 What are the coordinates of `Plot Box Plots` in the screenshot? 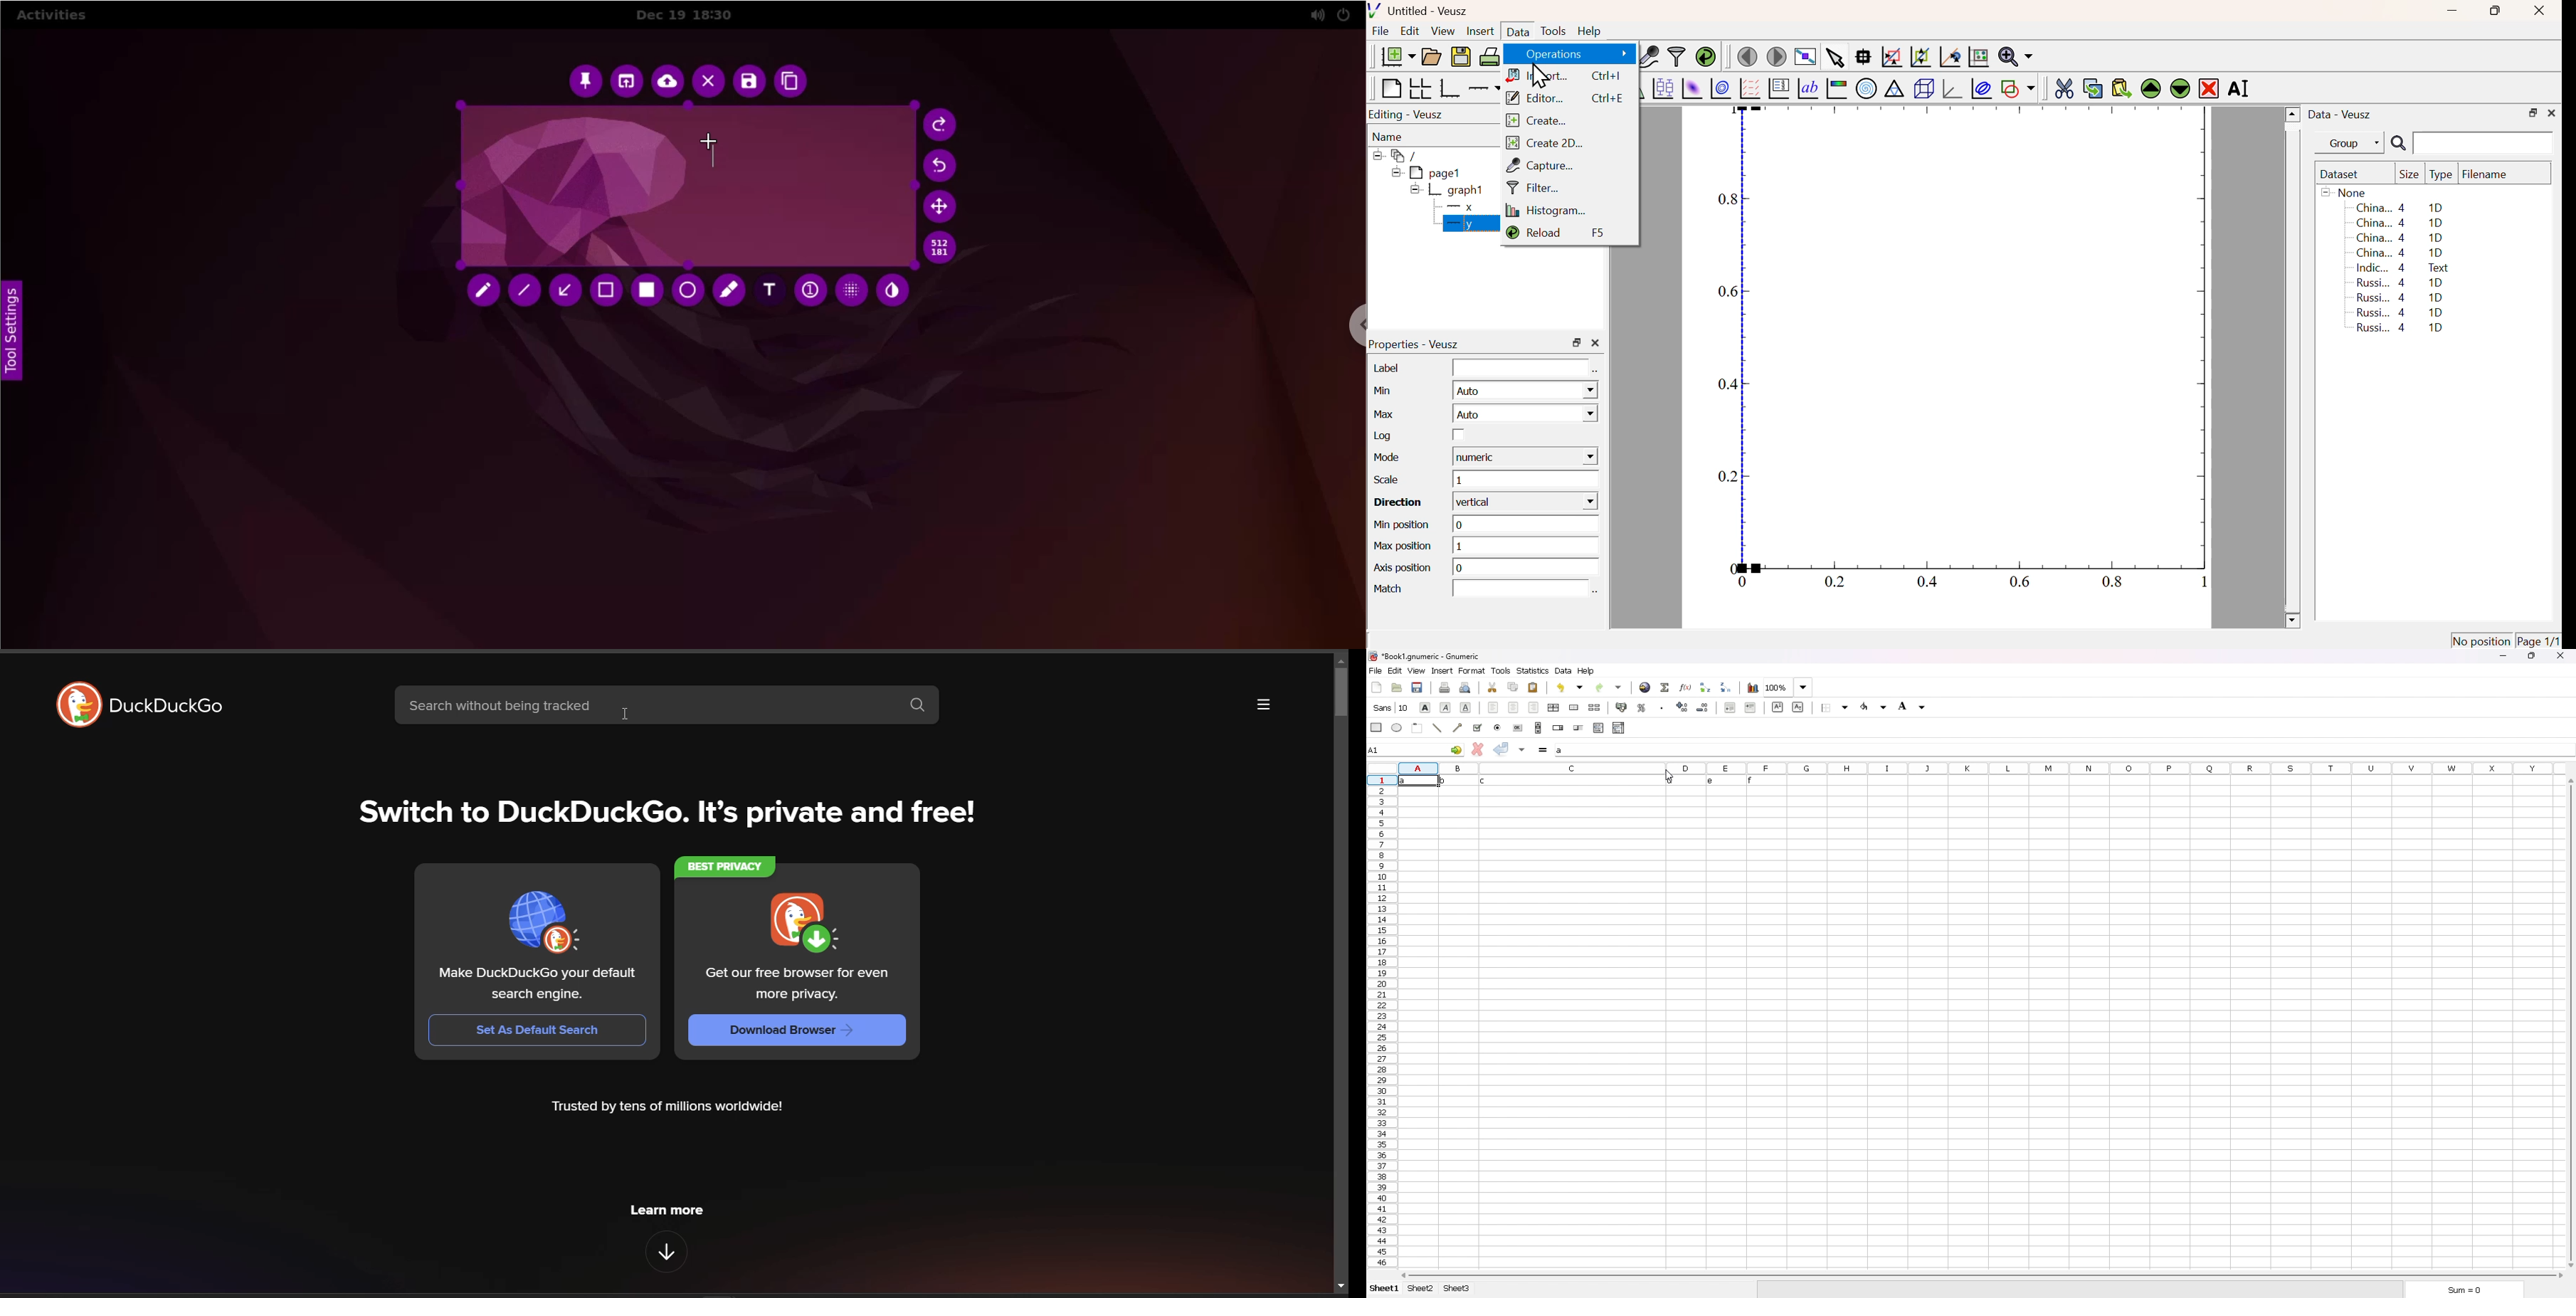 It's located at (1662, 88).